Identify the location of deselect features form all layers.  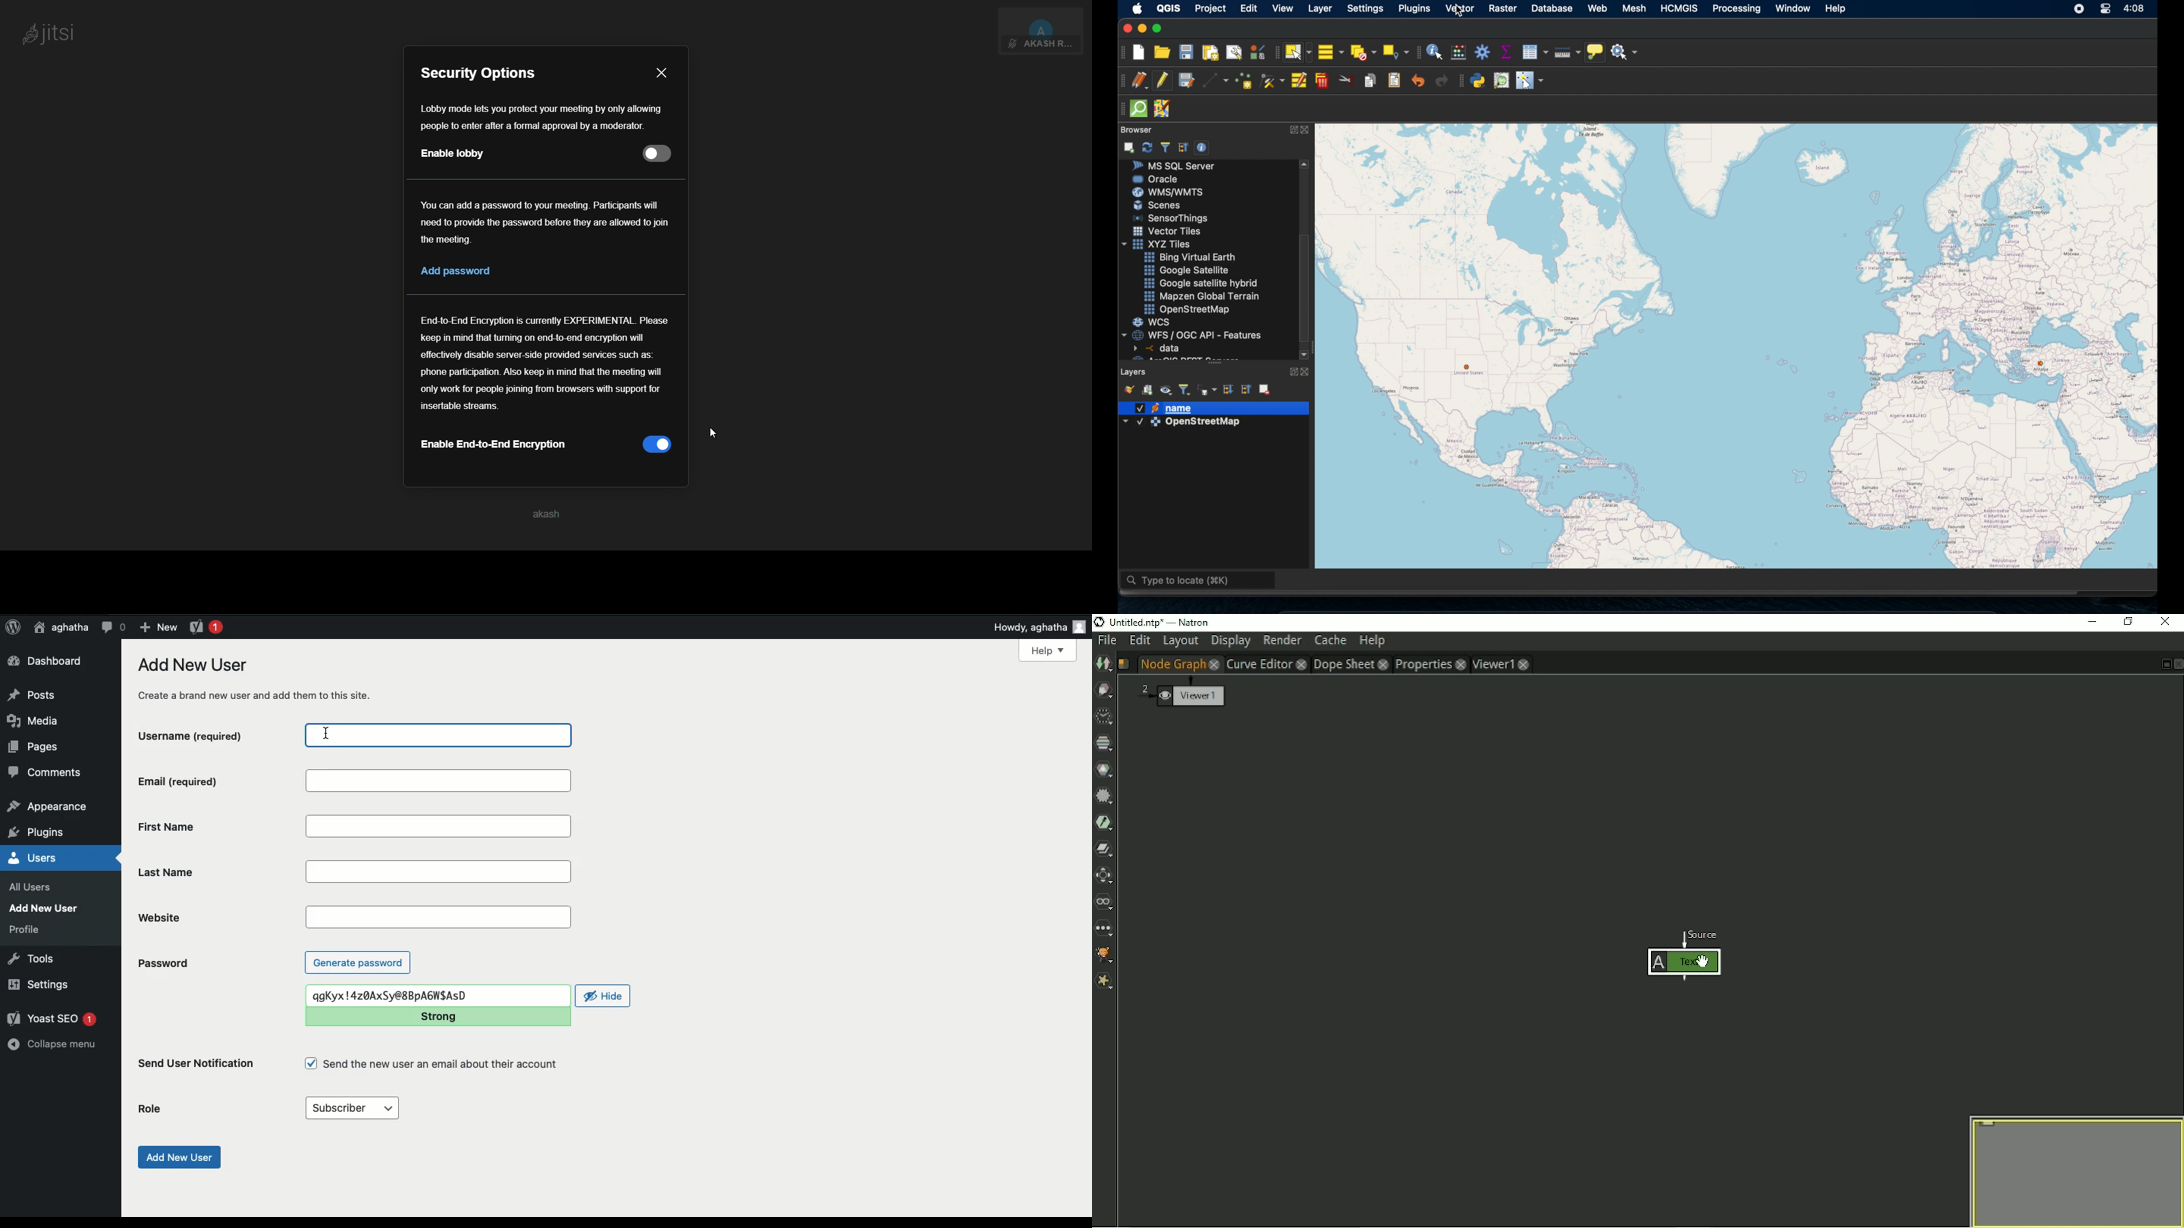
(1364, 52).